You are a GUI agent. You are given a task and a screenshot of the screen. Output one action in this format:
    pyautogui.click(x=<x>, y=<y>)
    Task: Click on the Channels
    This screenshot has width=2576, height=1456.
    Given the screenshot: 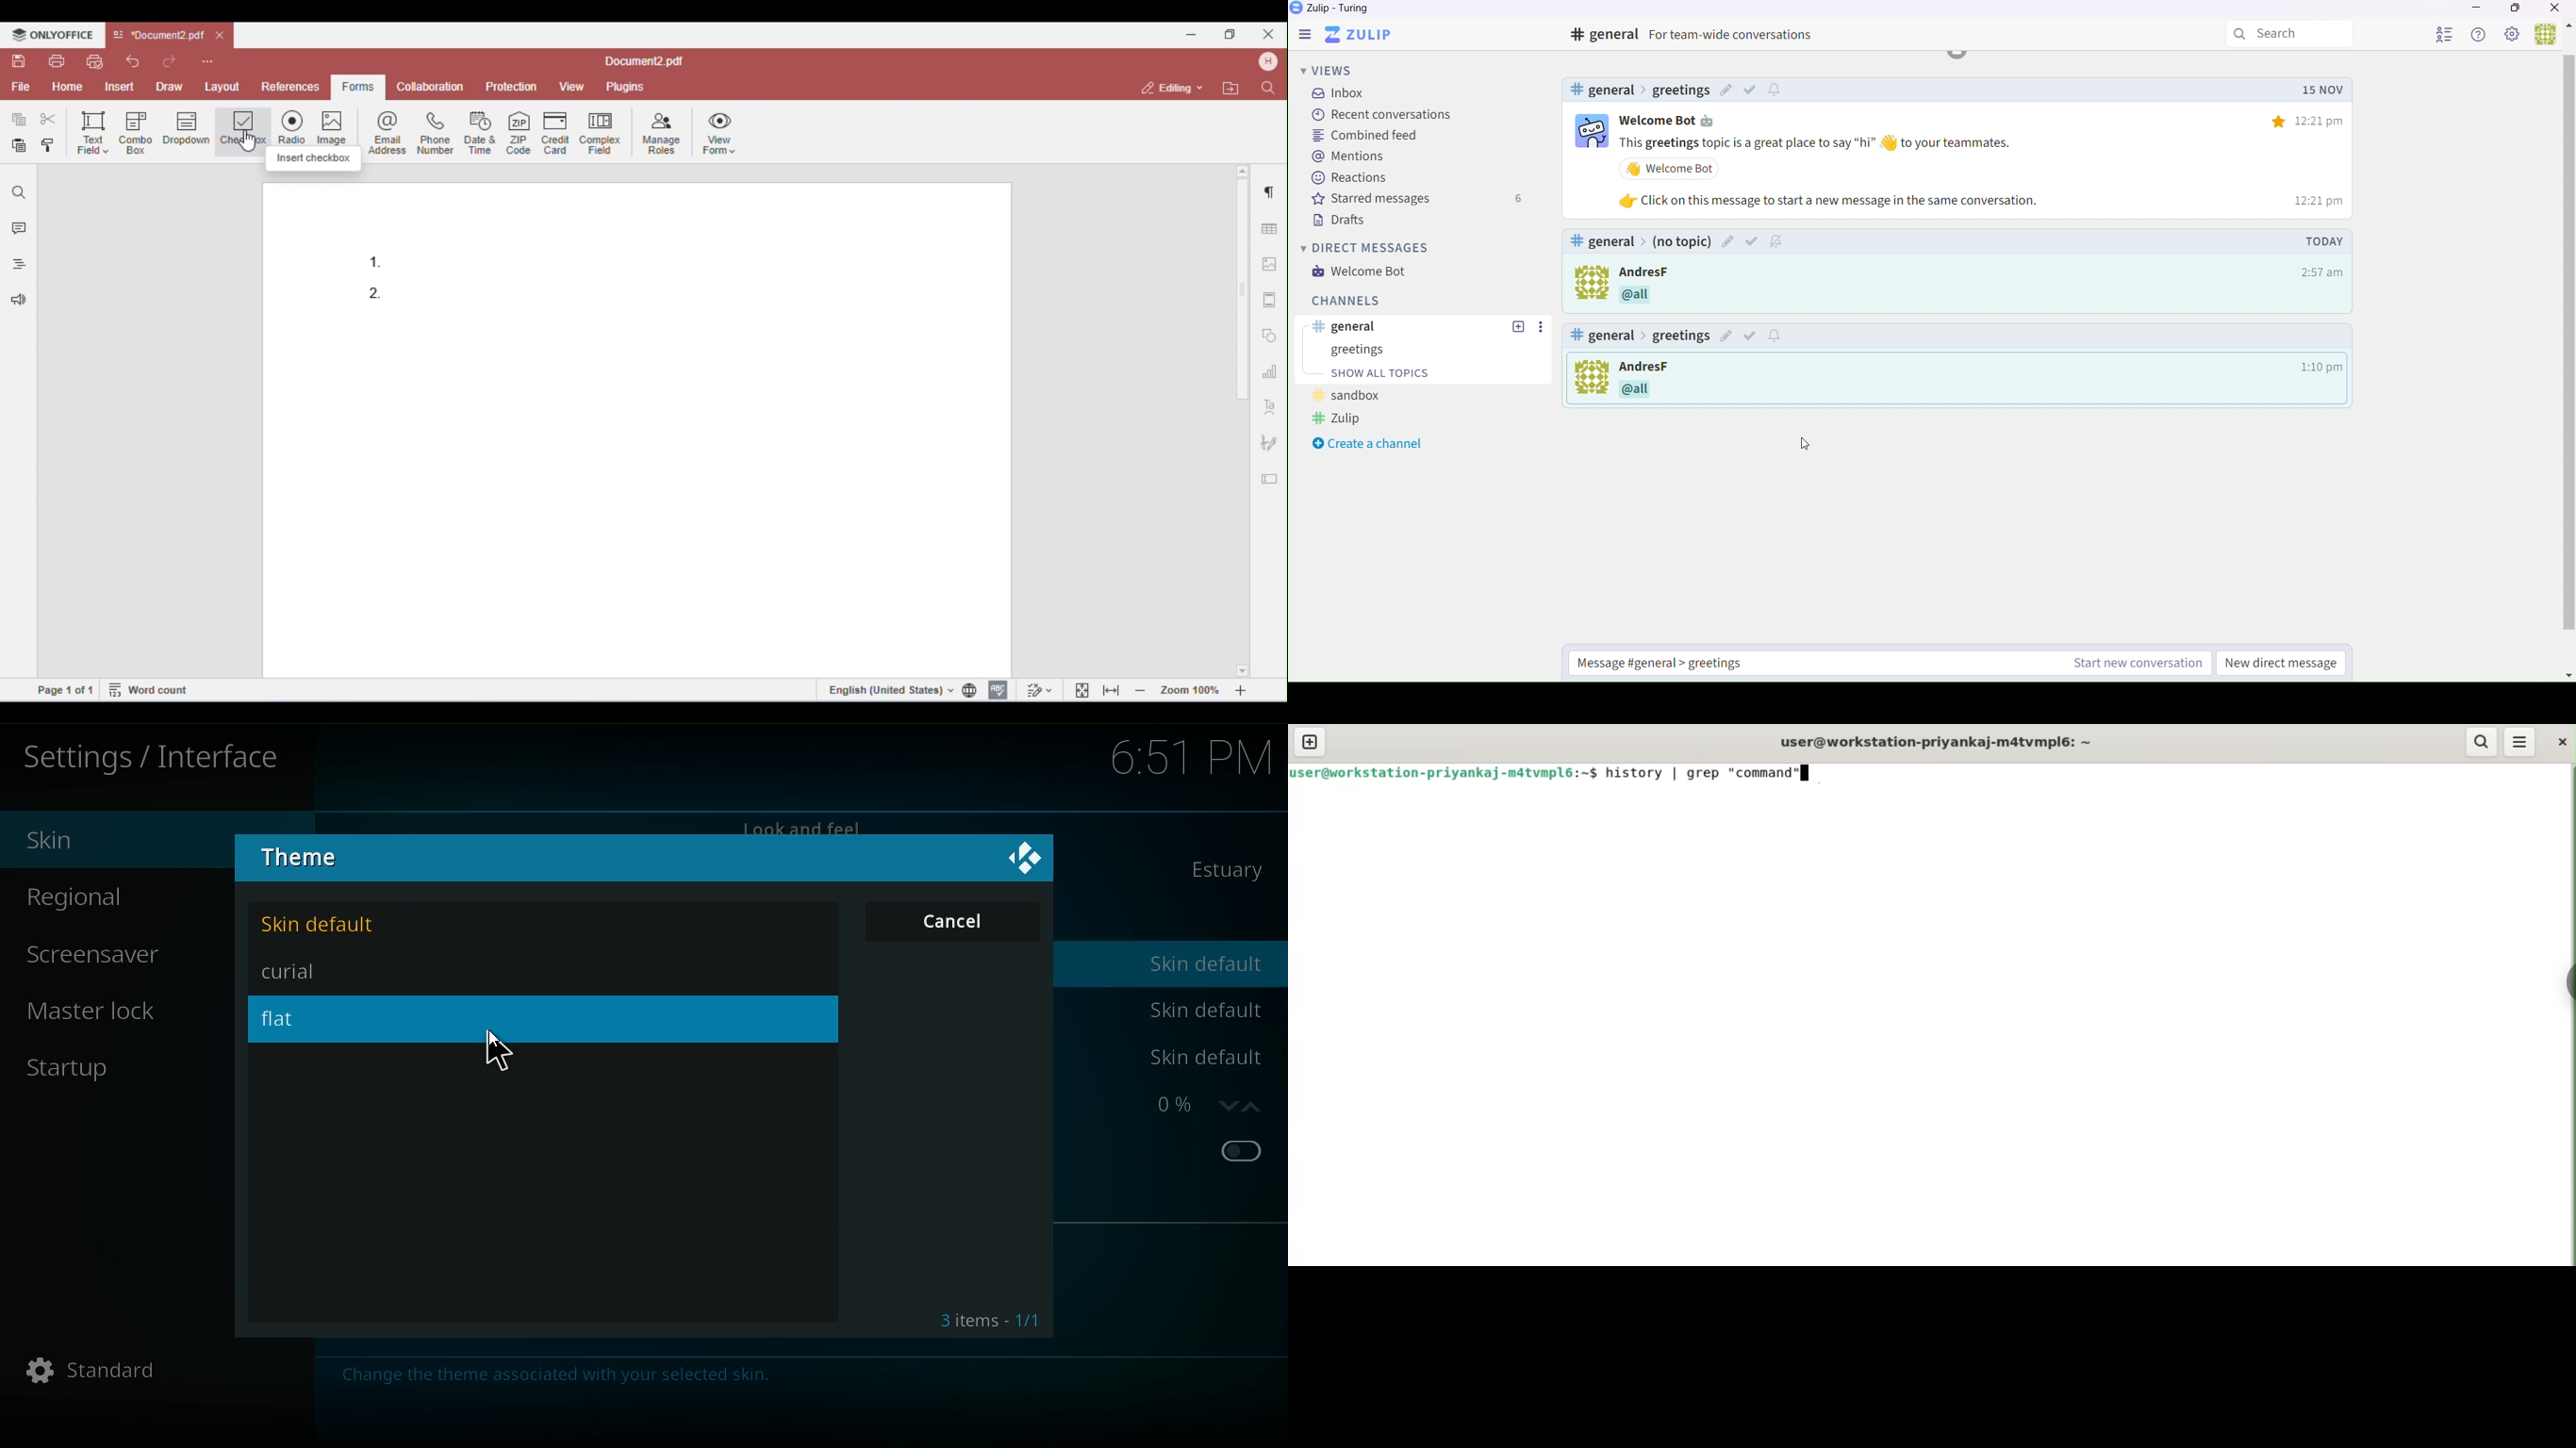 What is the action you would take?
    pyautogui.click(x=1342, y=300)
    